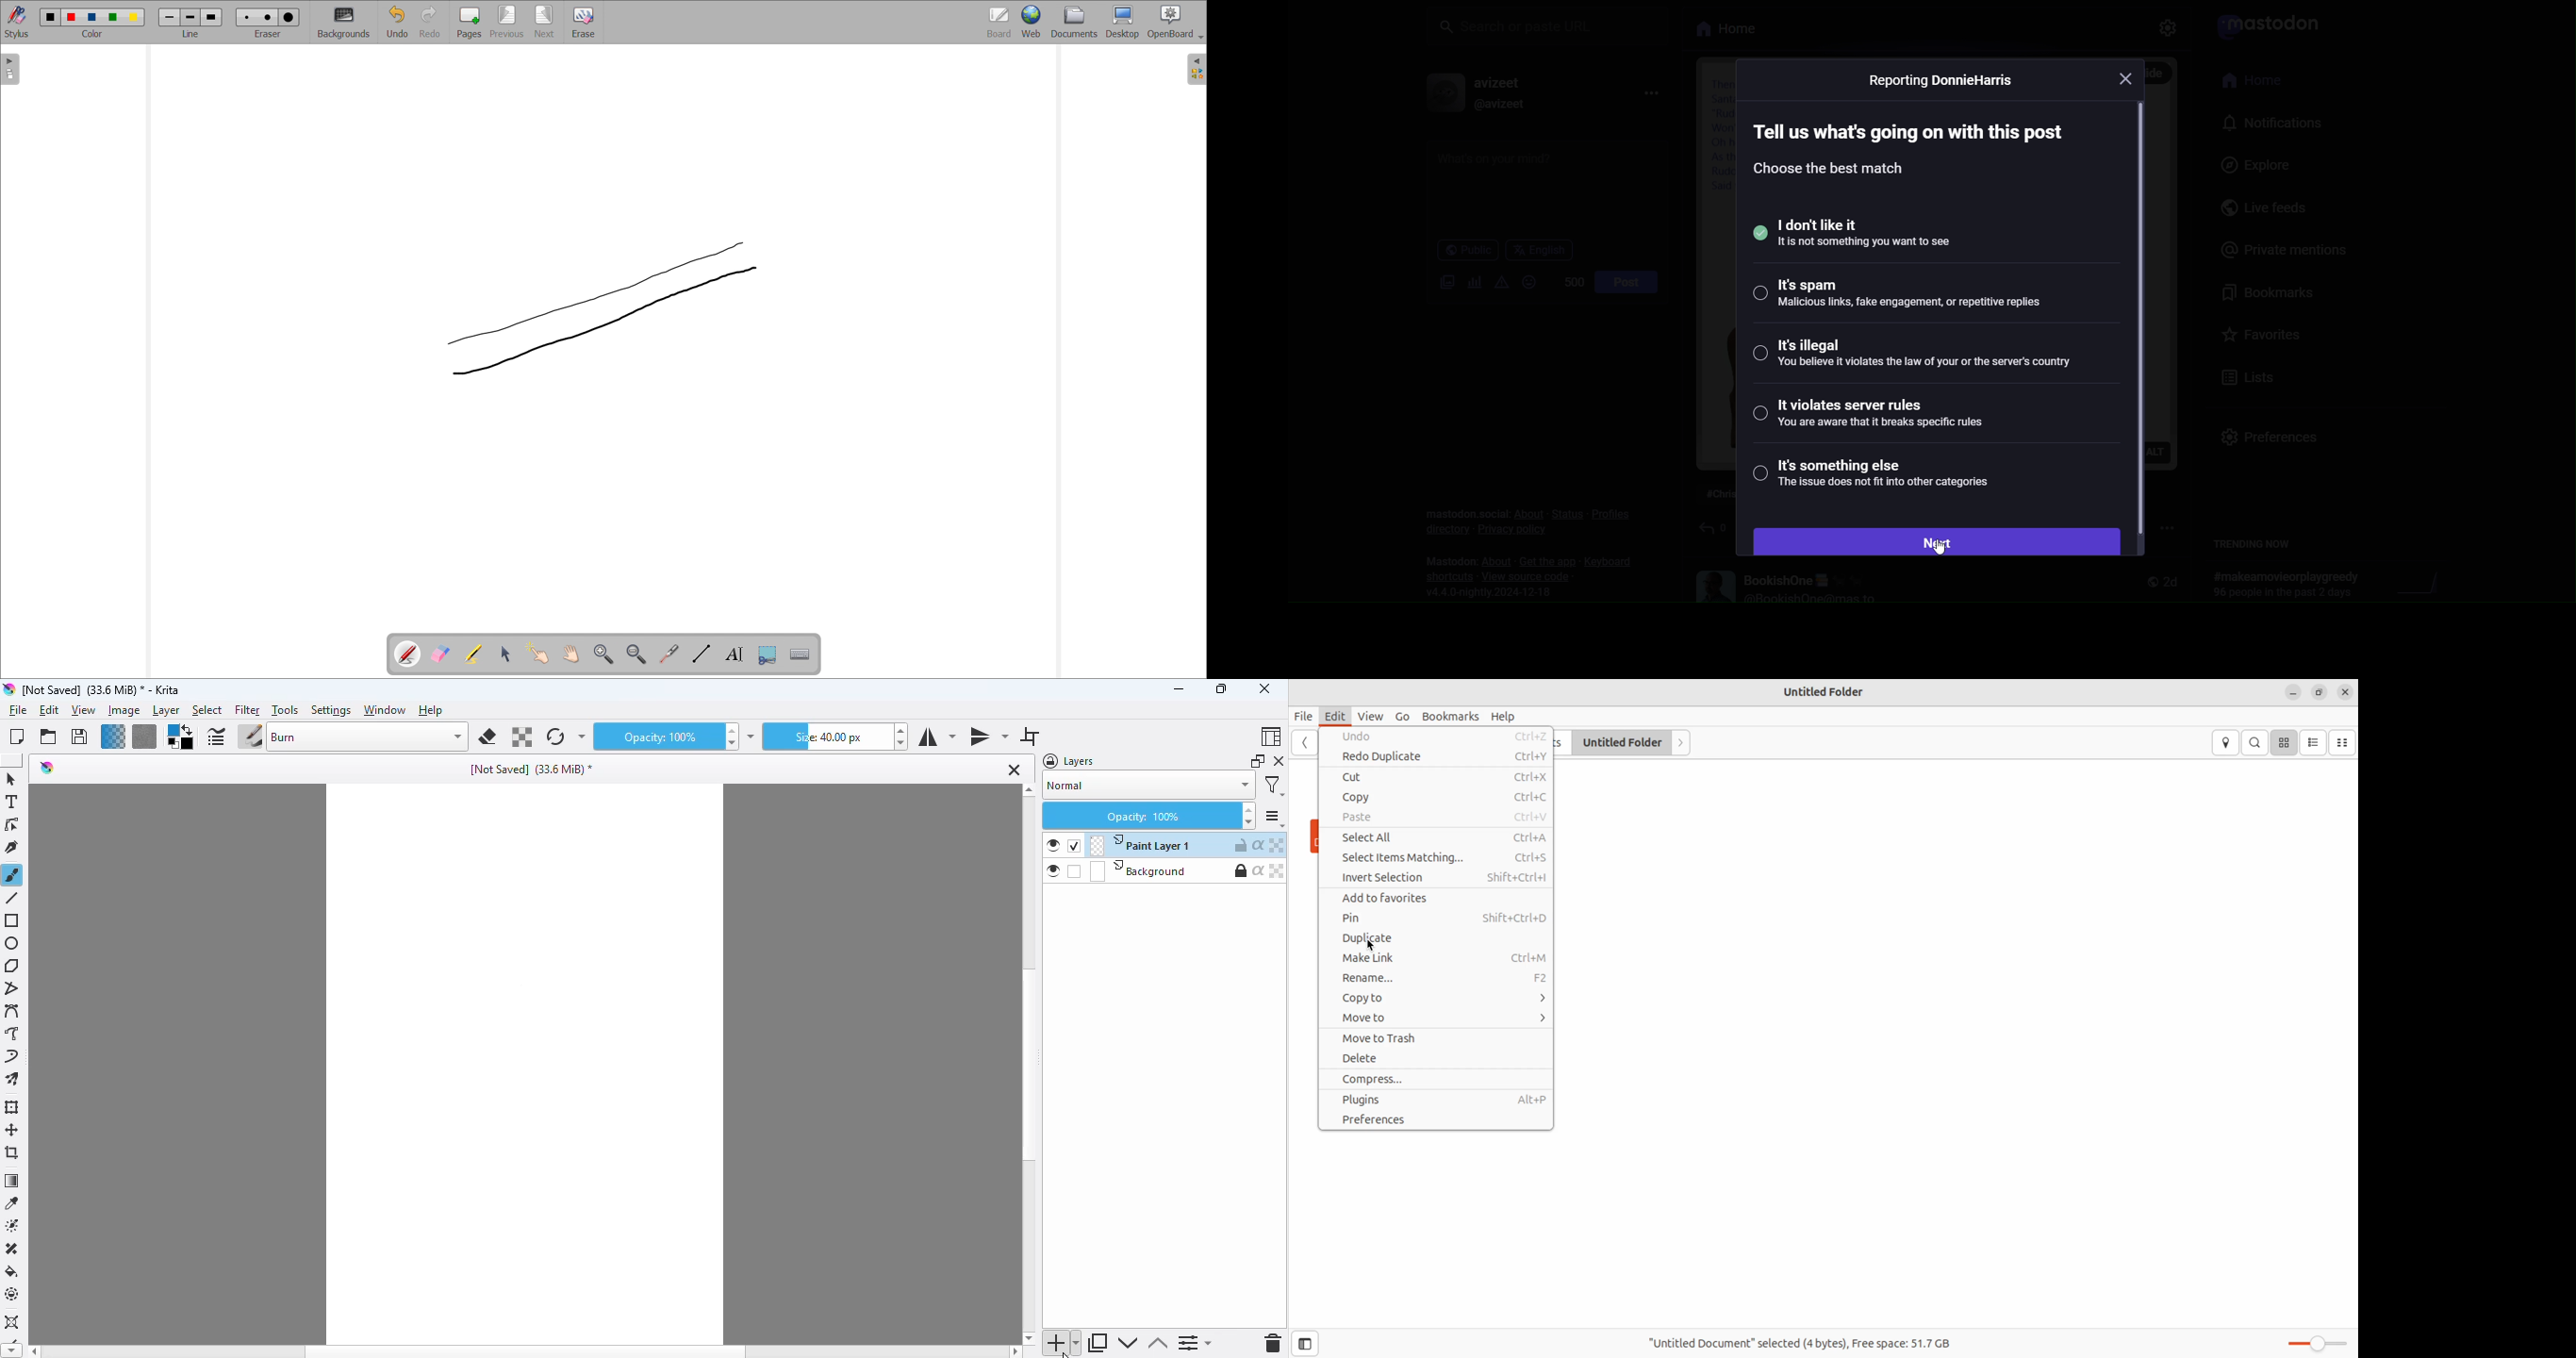 The image size is (2576, 1372). What do you see at coordinates (1566, 281) in the screenshot?
I see `500` at bounding box center [1566, 281].